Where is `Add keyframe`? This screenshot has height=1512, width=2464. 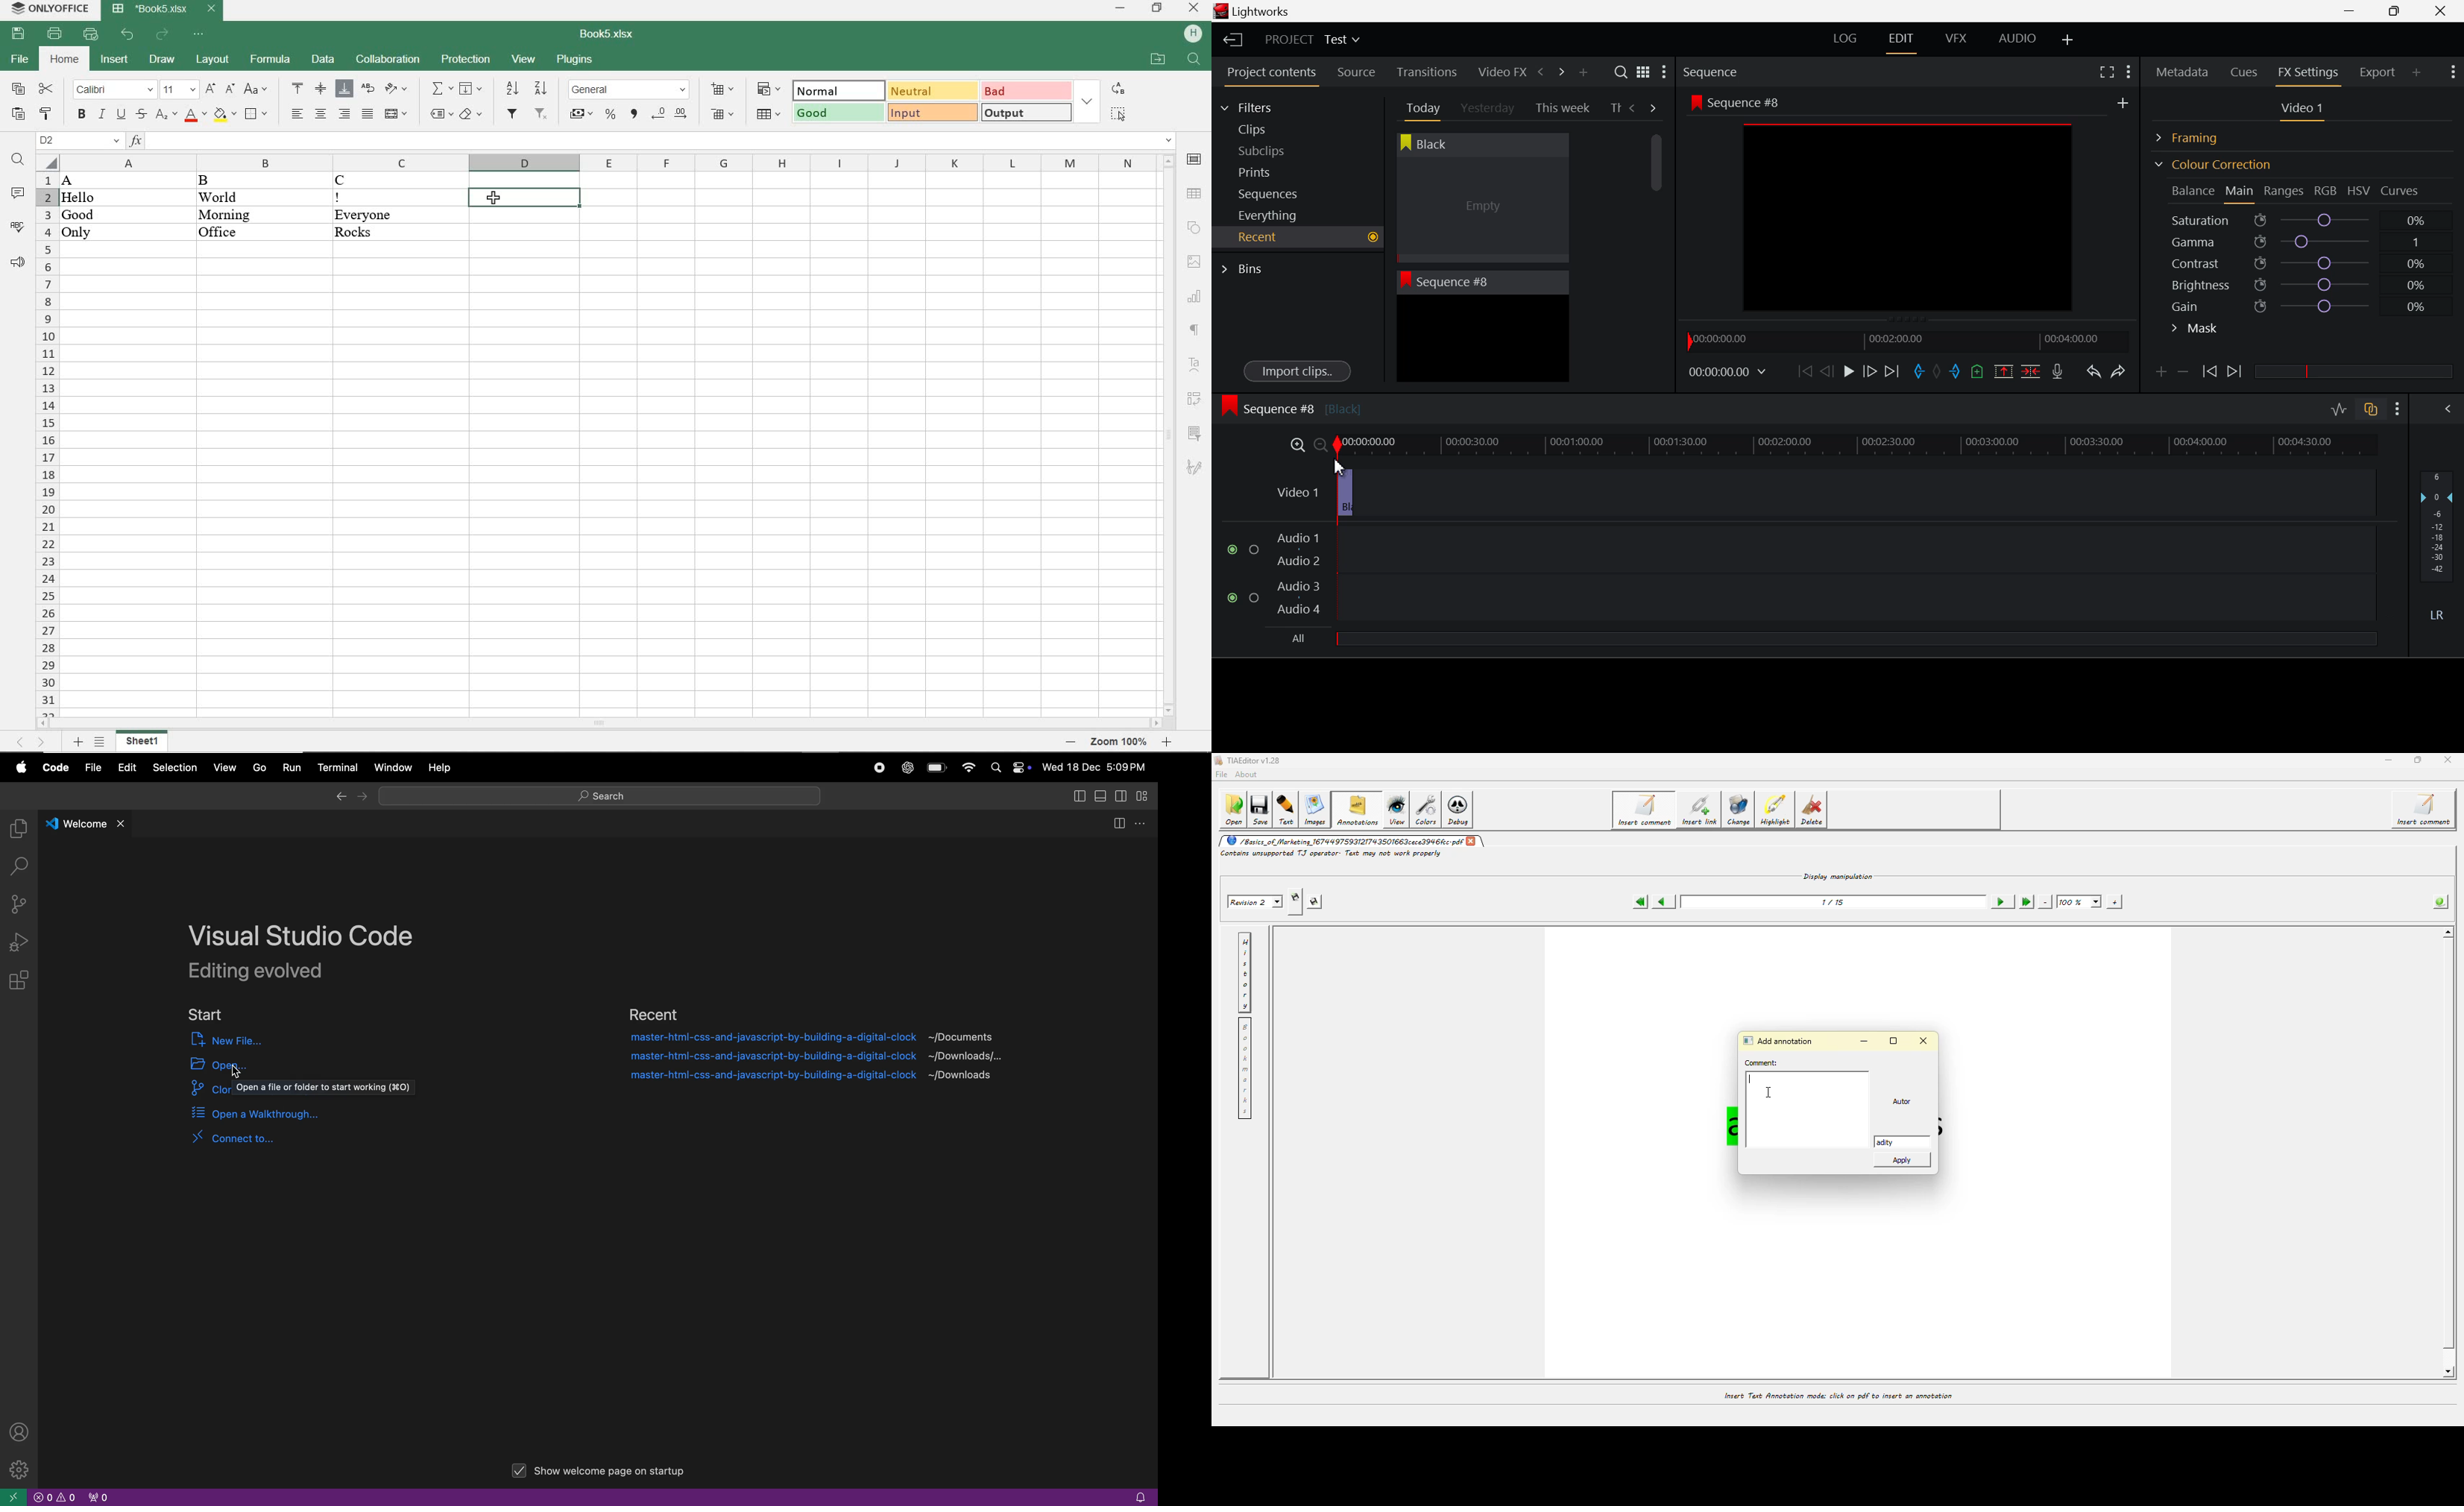
Add keyframe is located at coordinates (2159, 374).